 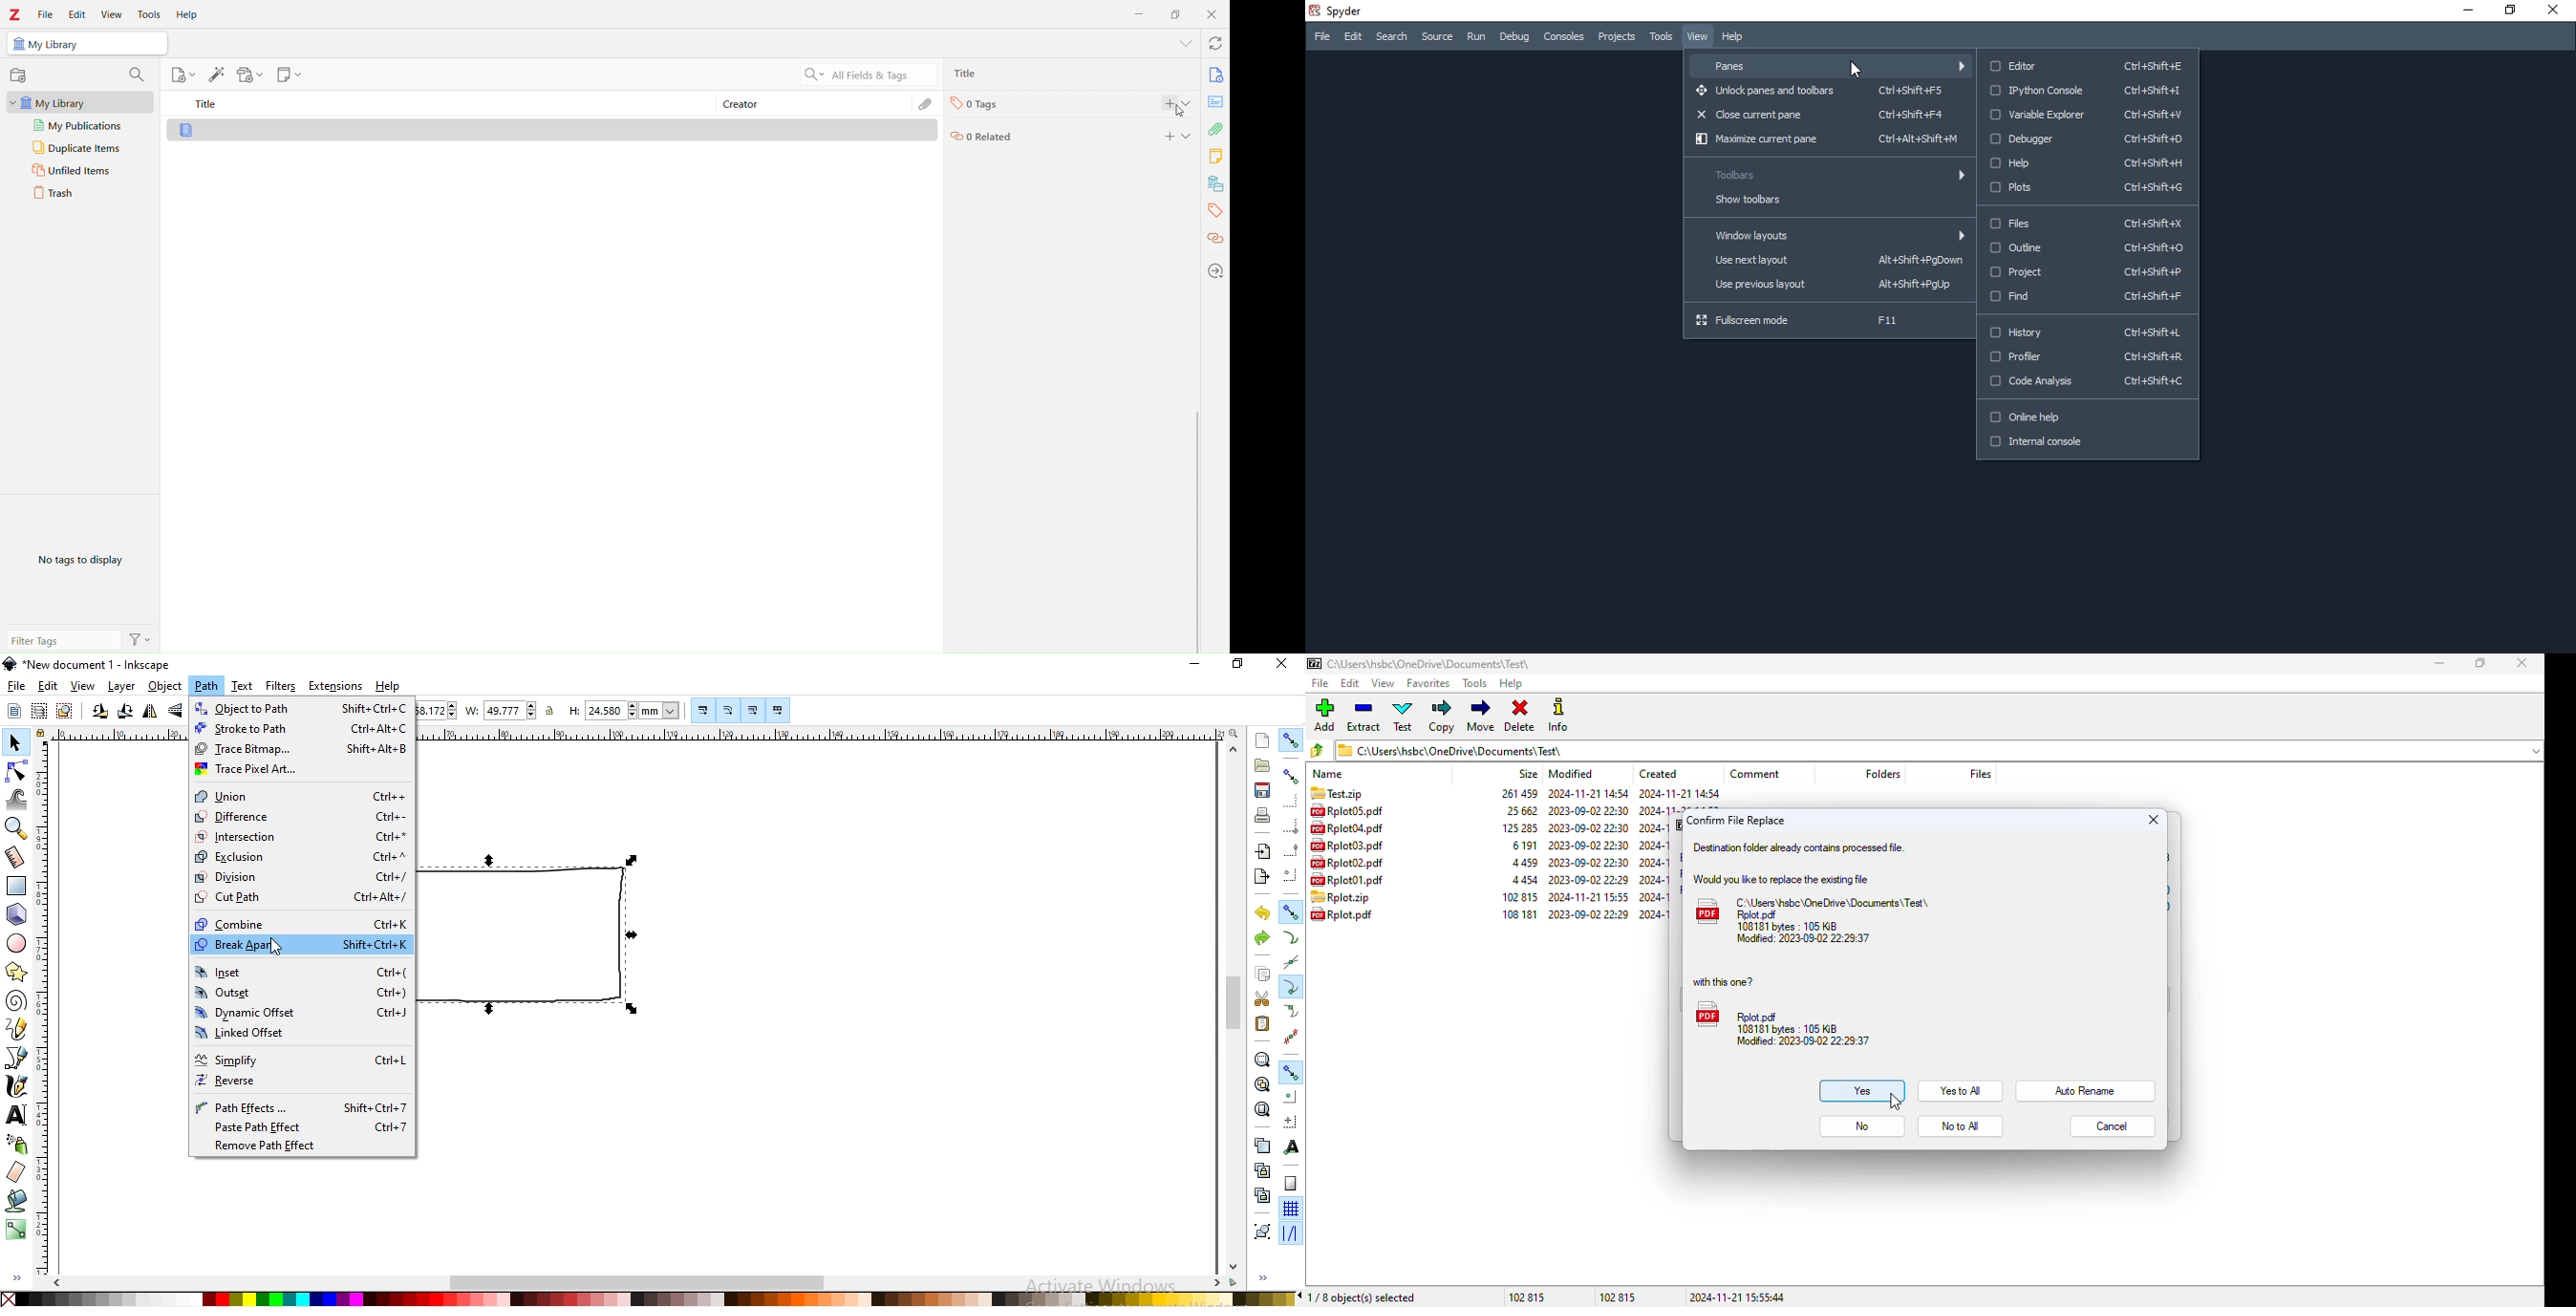 What do you see at coordinates (2509, 9) in the screenshot?
I see `restore` at bounding box center [2509, 9].